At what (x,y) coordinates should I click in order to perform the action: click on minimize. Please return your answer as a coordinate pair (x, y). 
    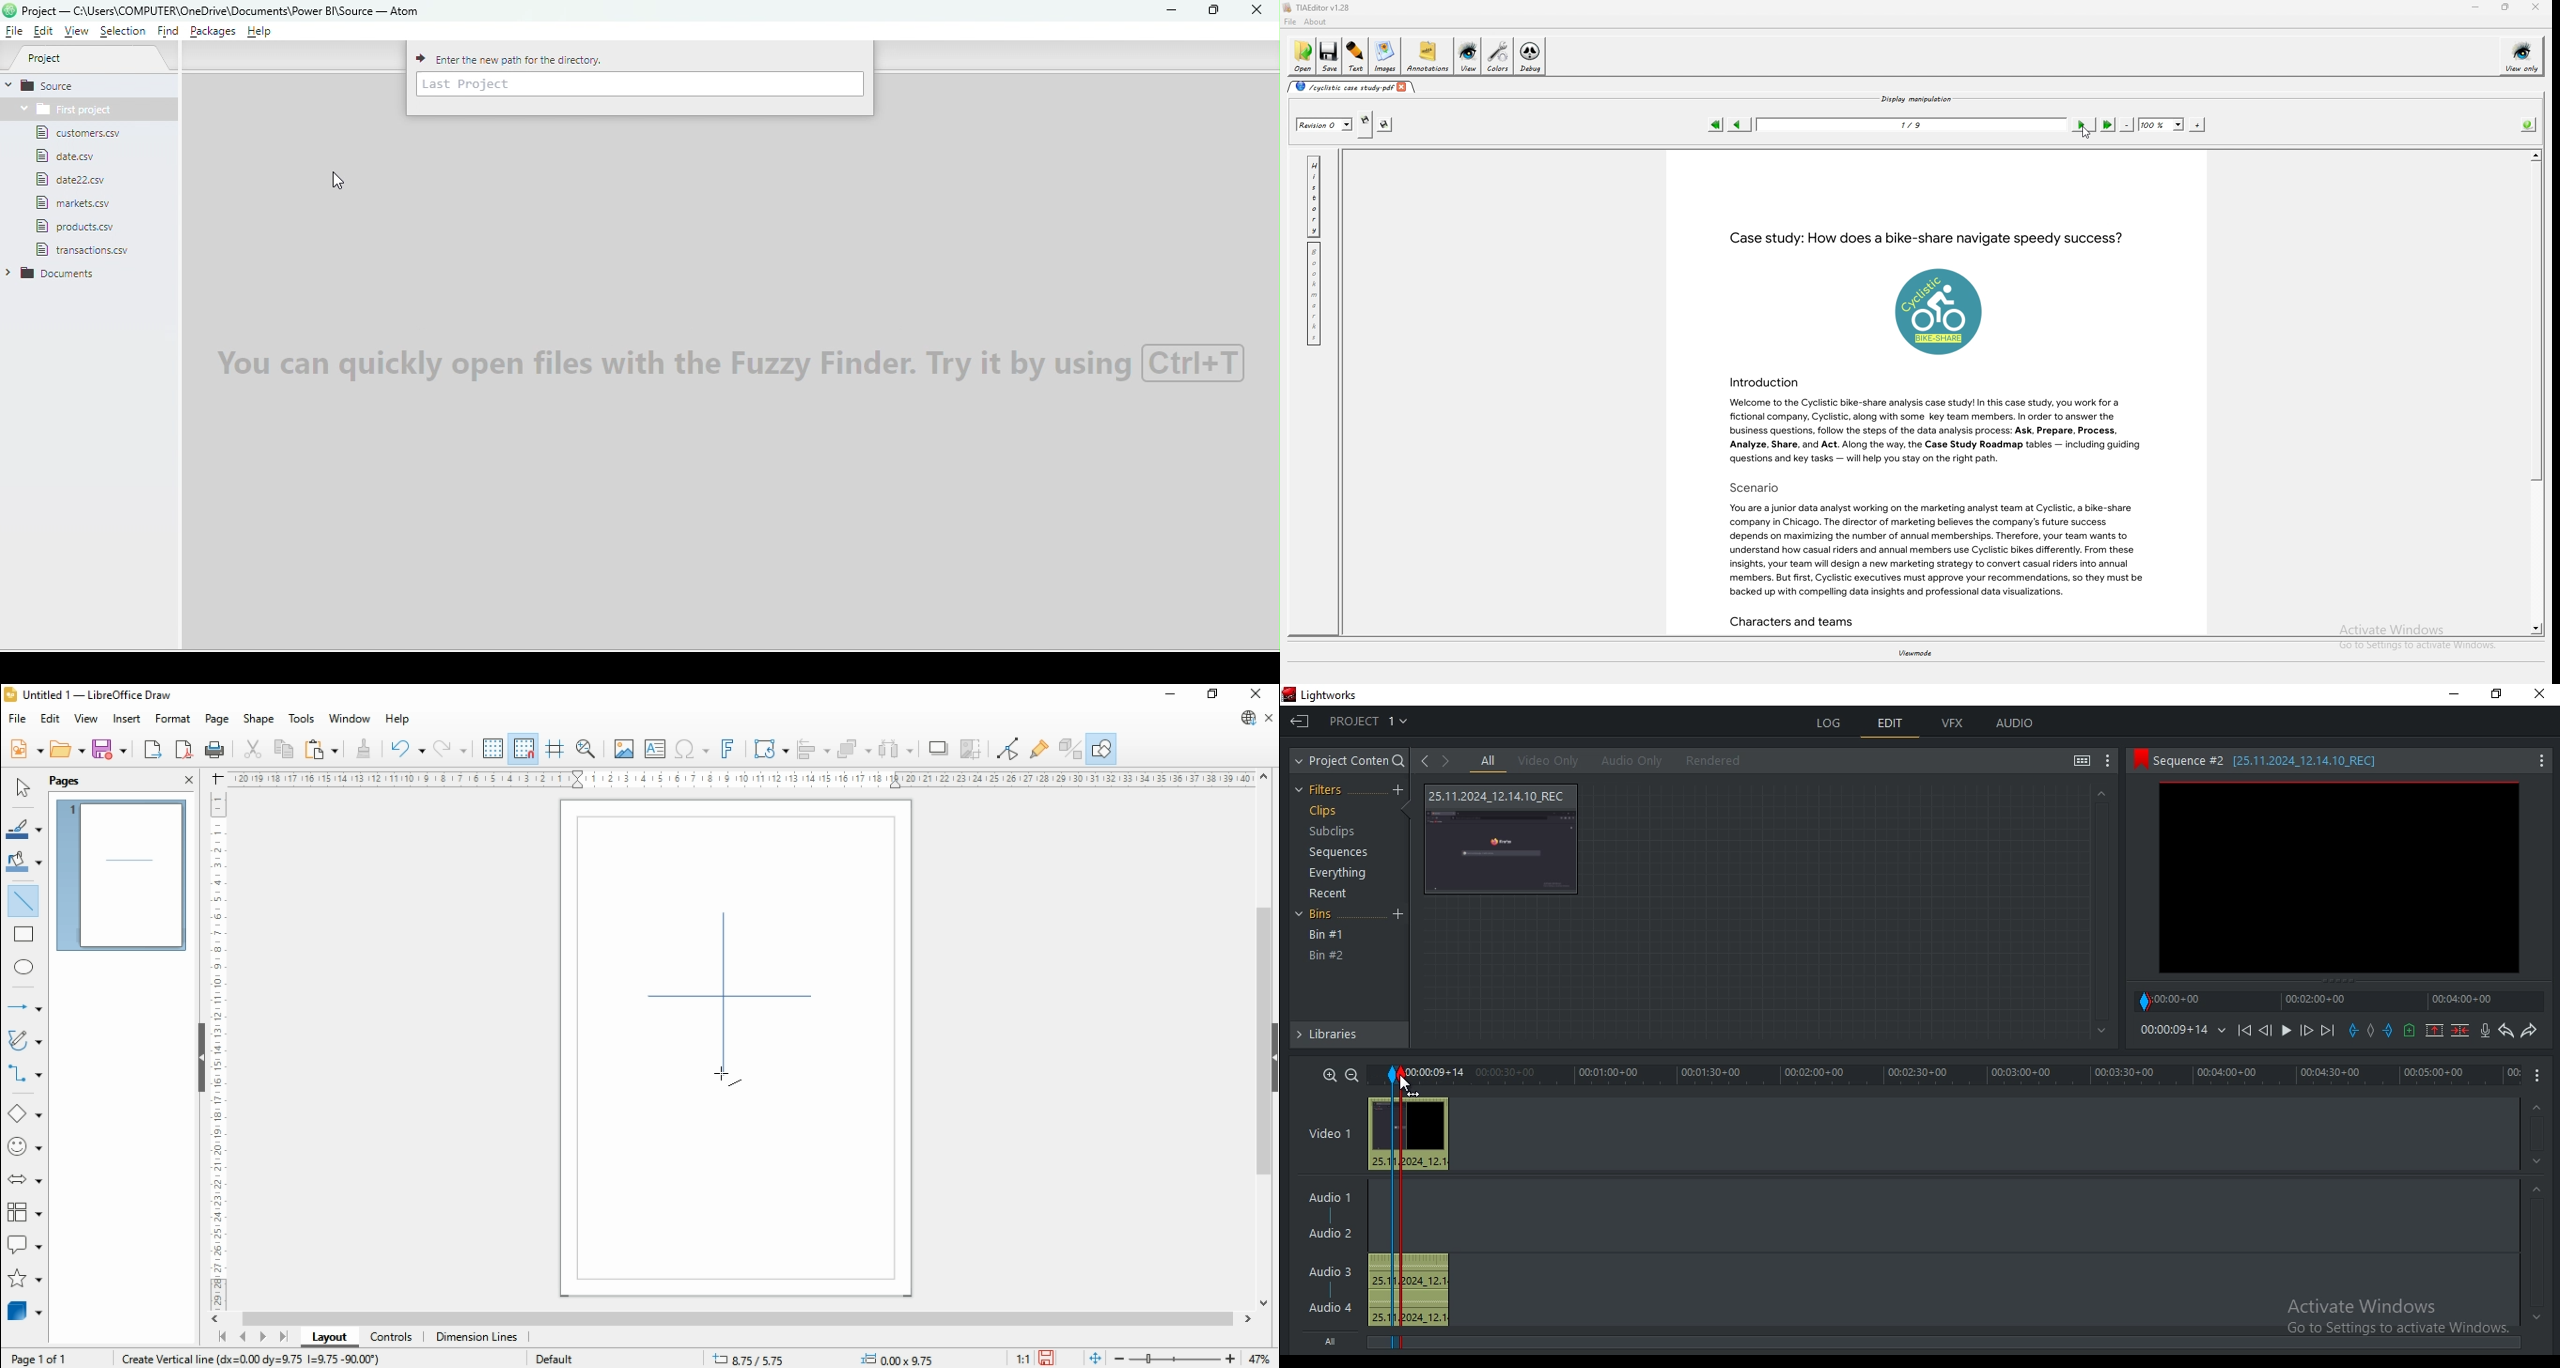
    Looking at the image, I should click on (1171, 696).